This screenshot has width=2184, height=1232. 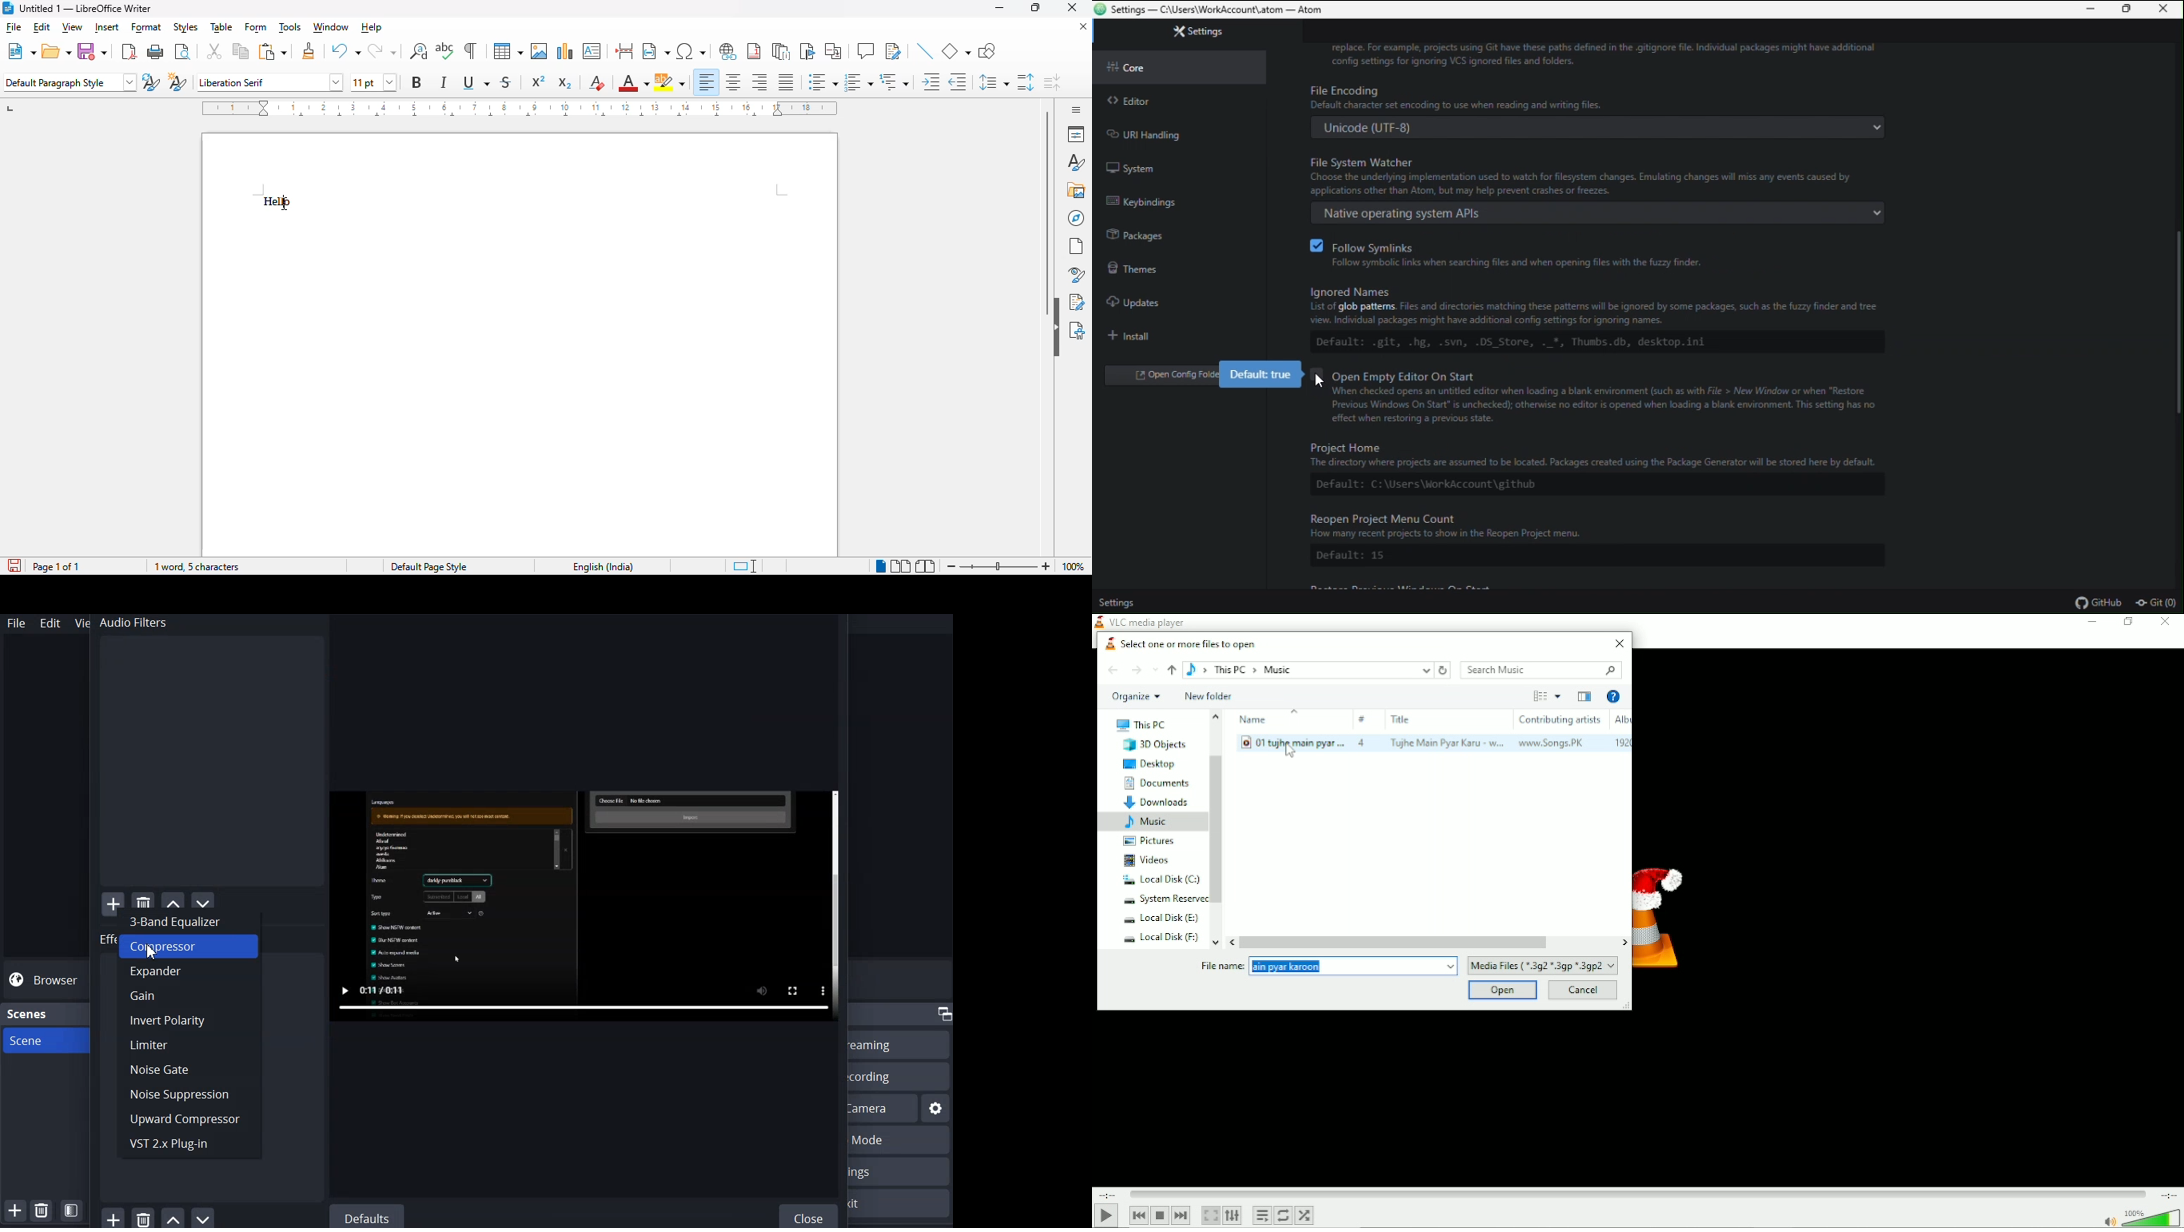 I want to click on Album, so click(x=1619, y=731).